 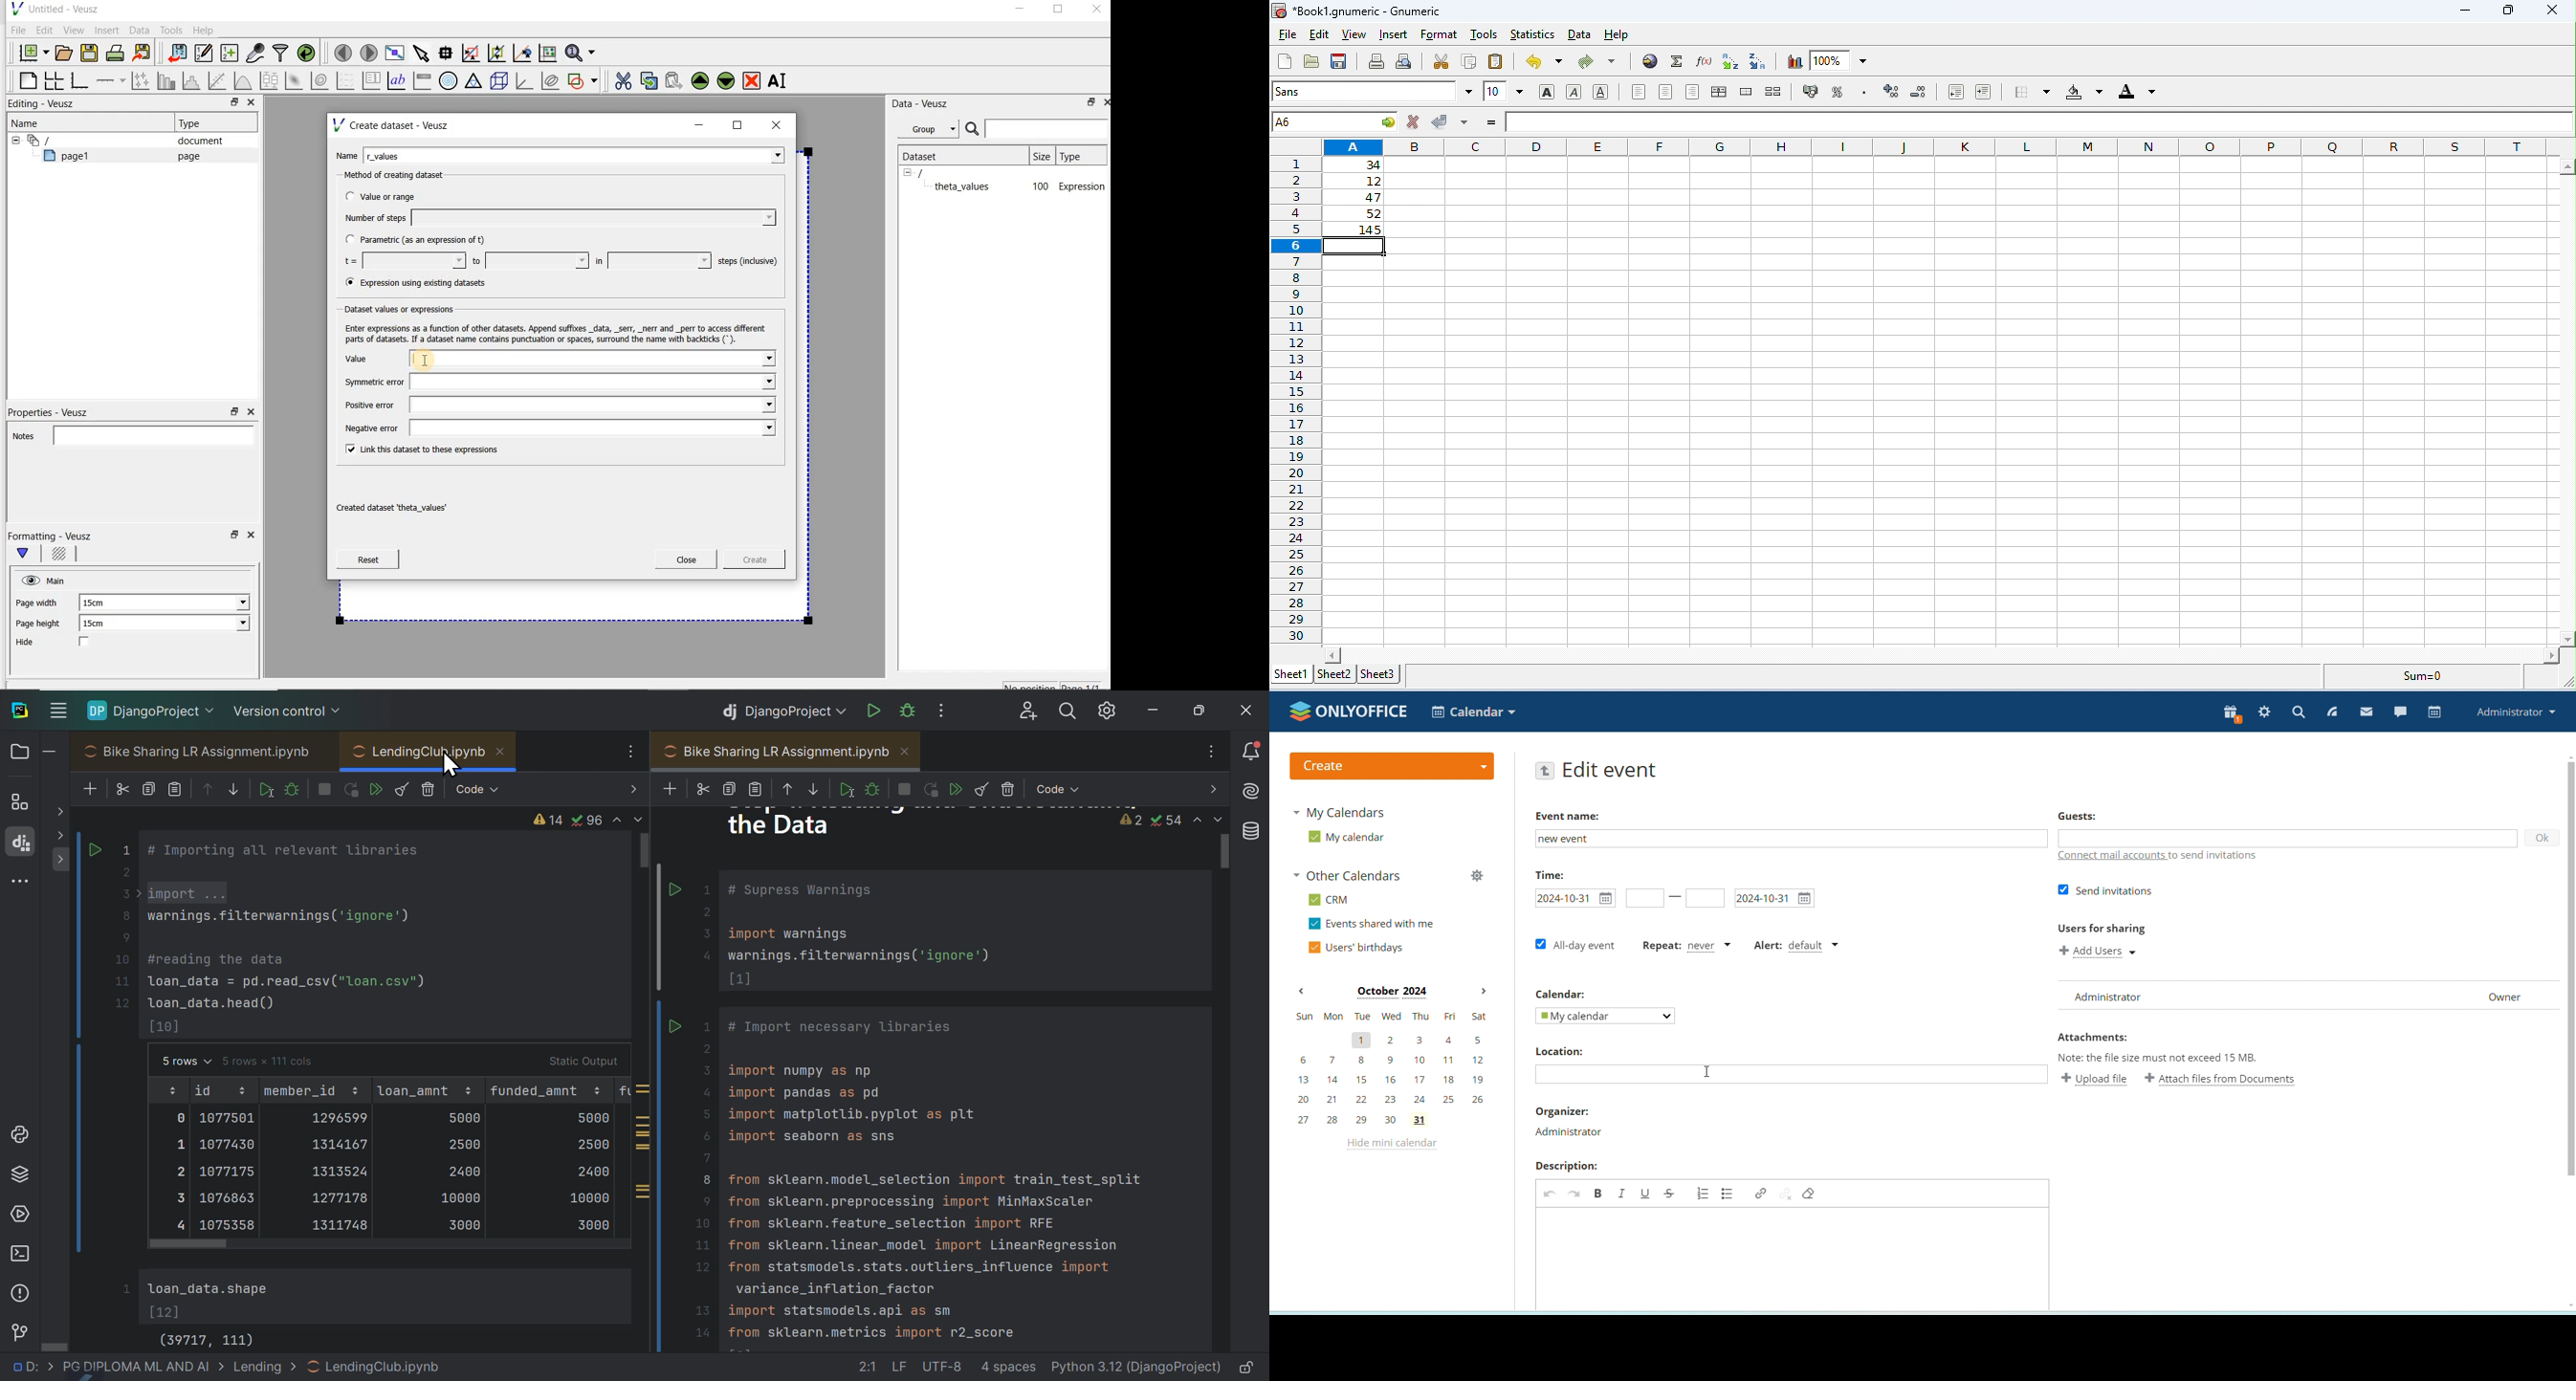 What do you see at coordinates (1396, 34) in the screenshot?
I see `insert` at bounding box center [1396, 34].